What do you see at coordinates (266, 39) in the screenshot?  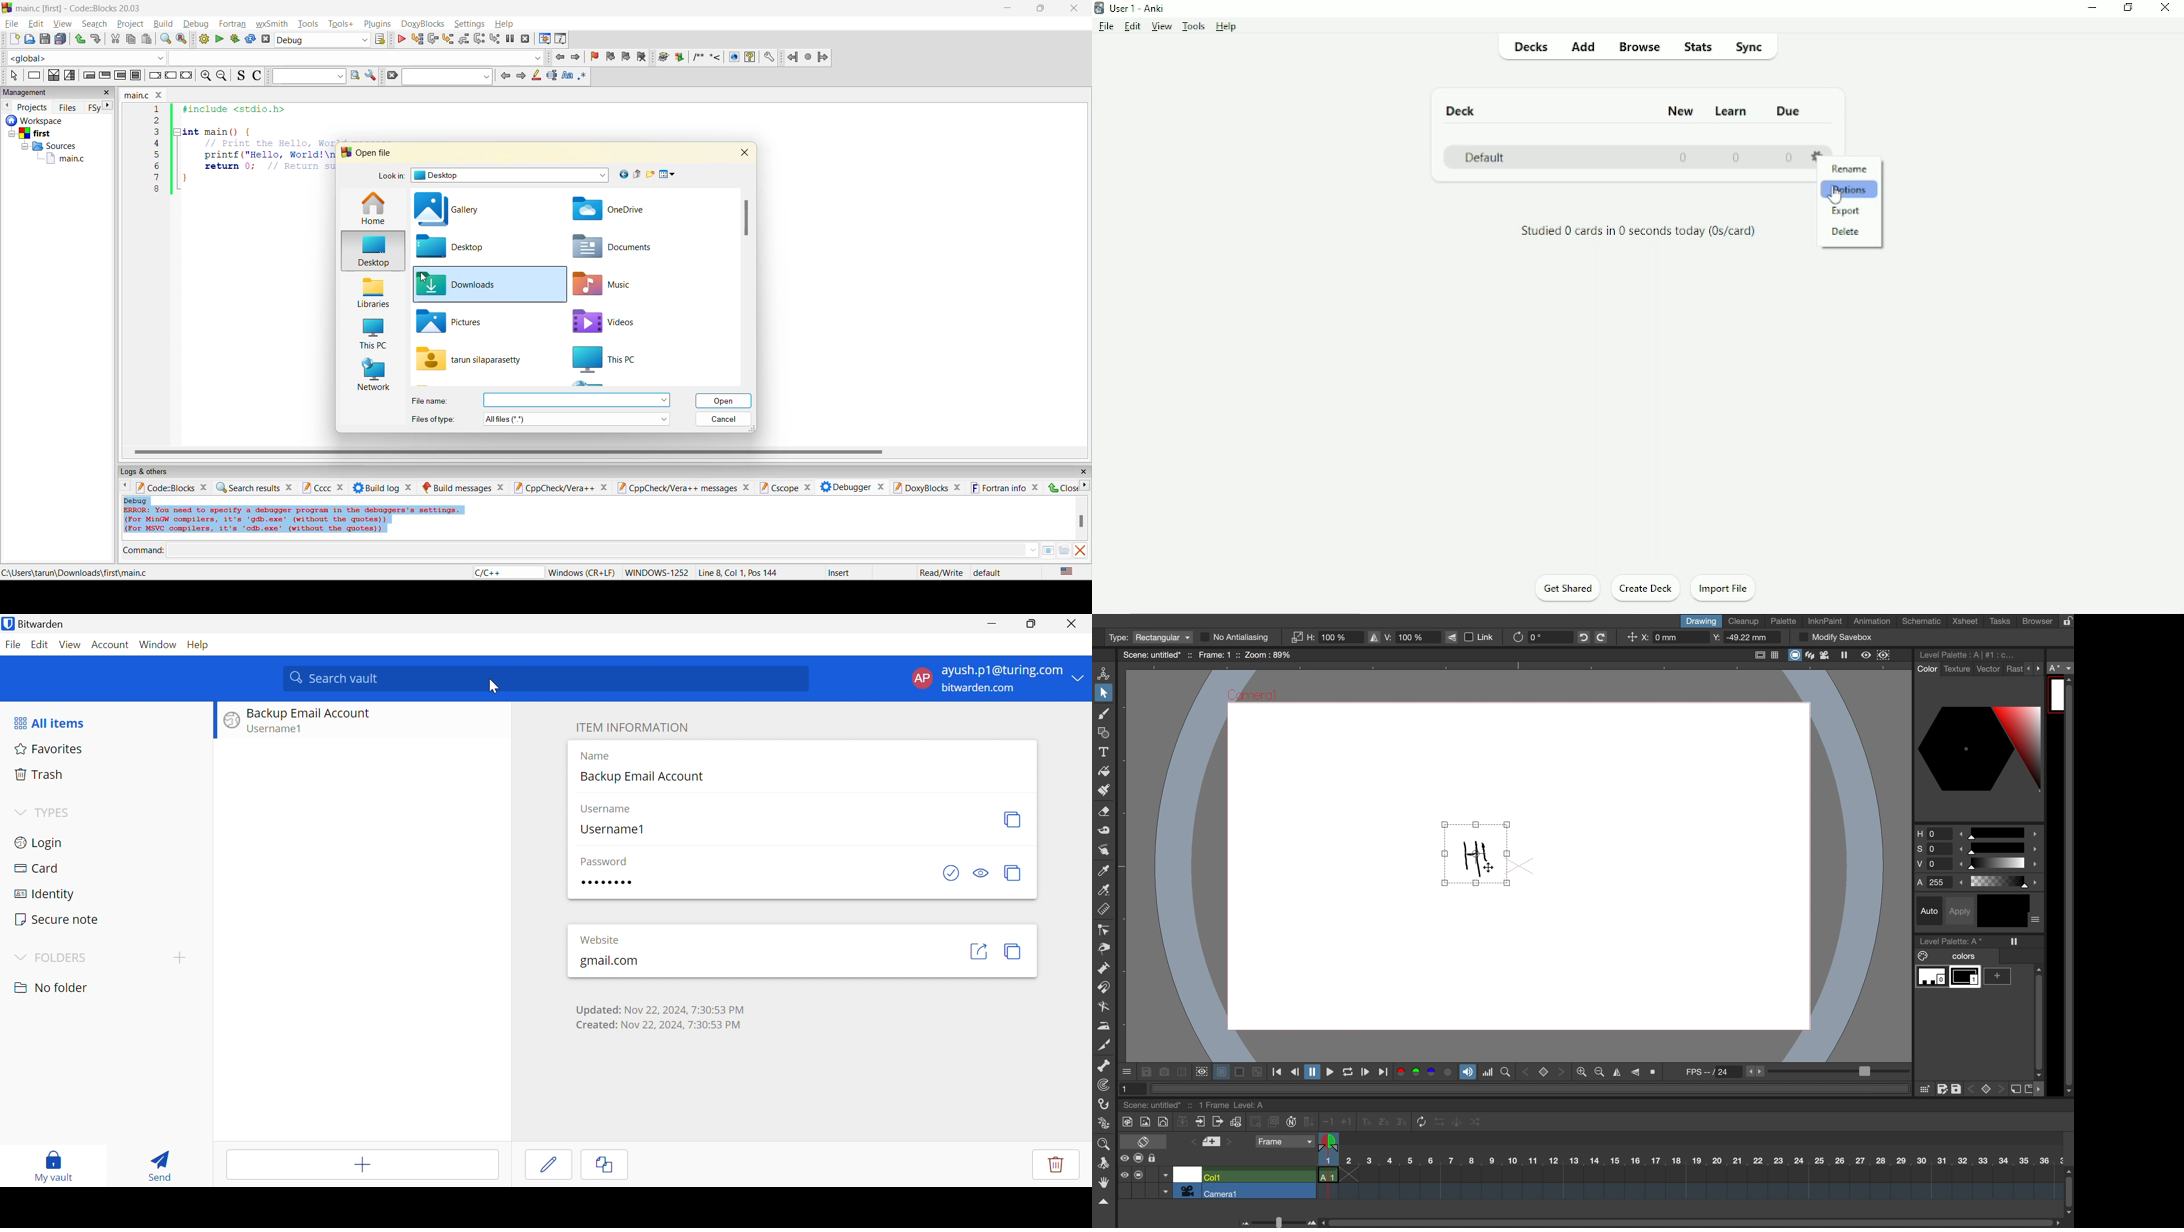 I see `abort` at bounding box center [266, 39].